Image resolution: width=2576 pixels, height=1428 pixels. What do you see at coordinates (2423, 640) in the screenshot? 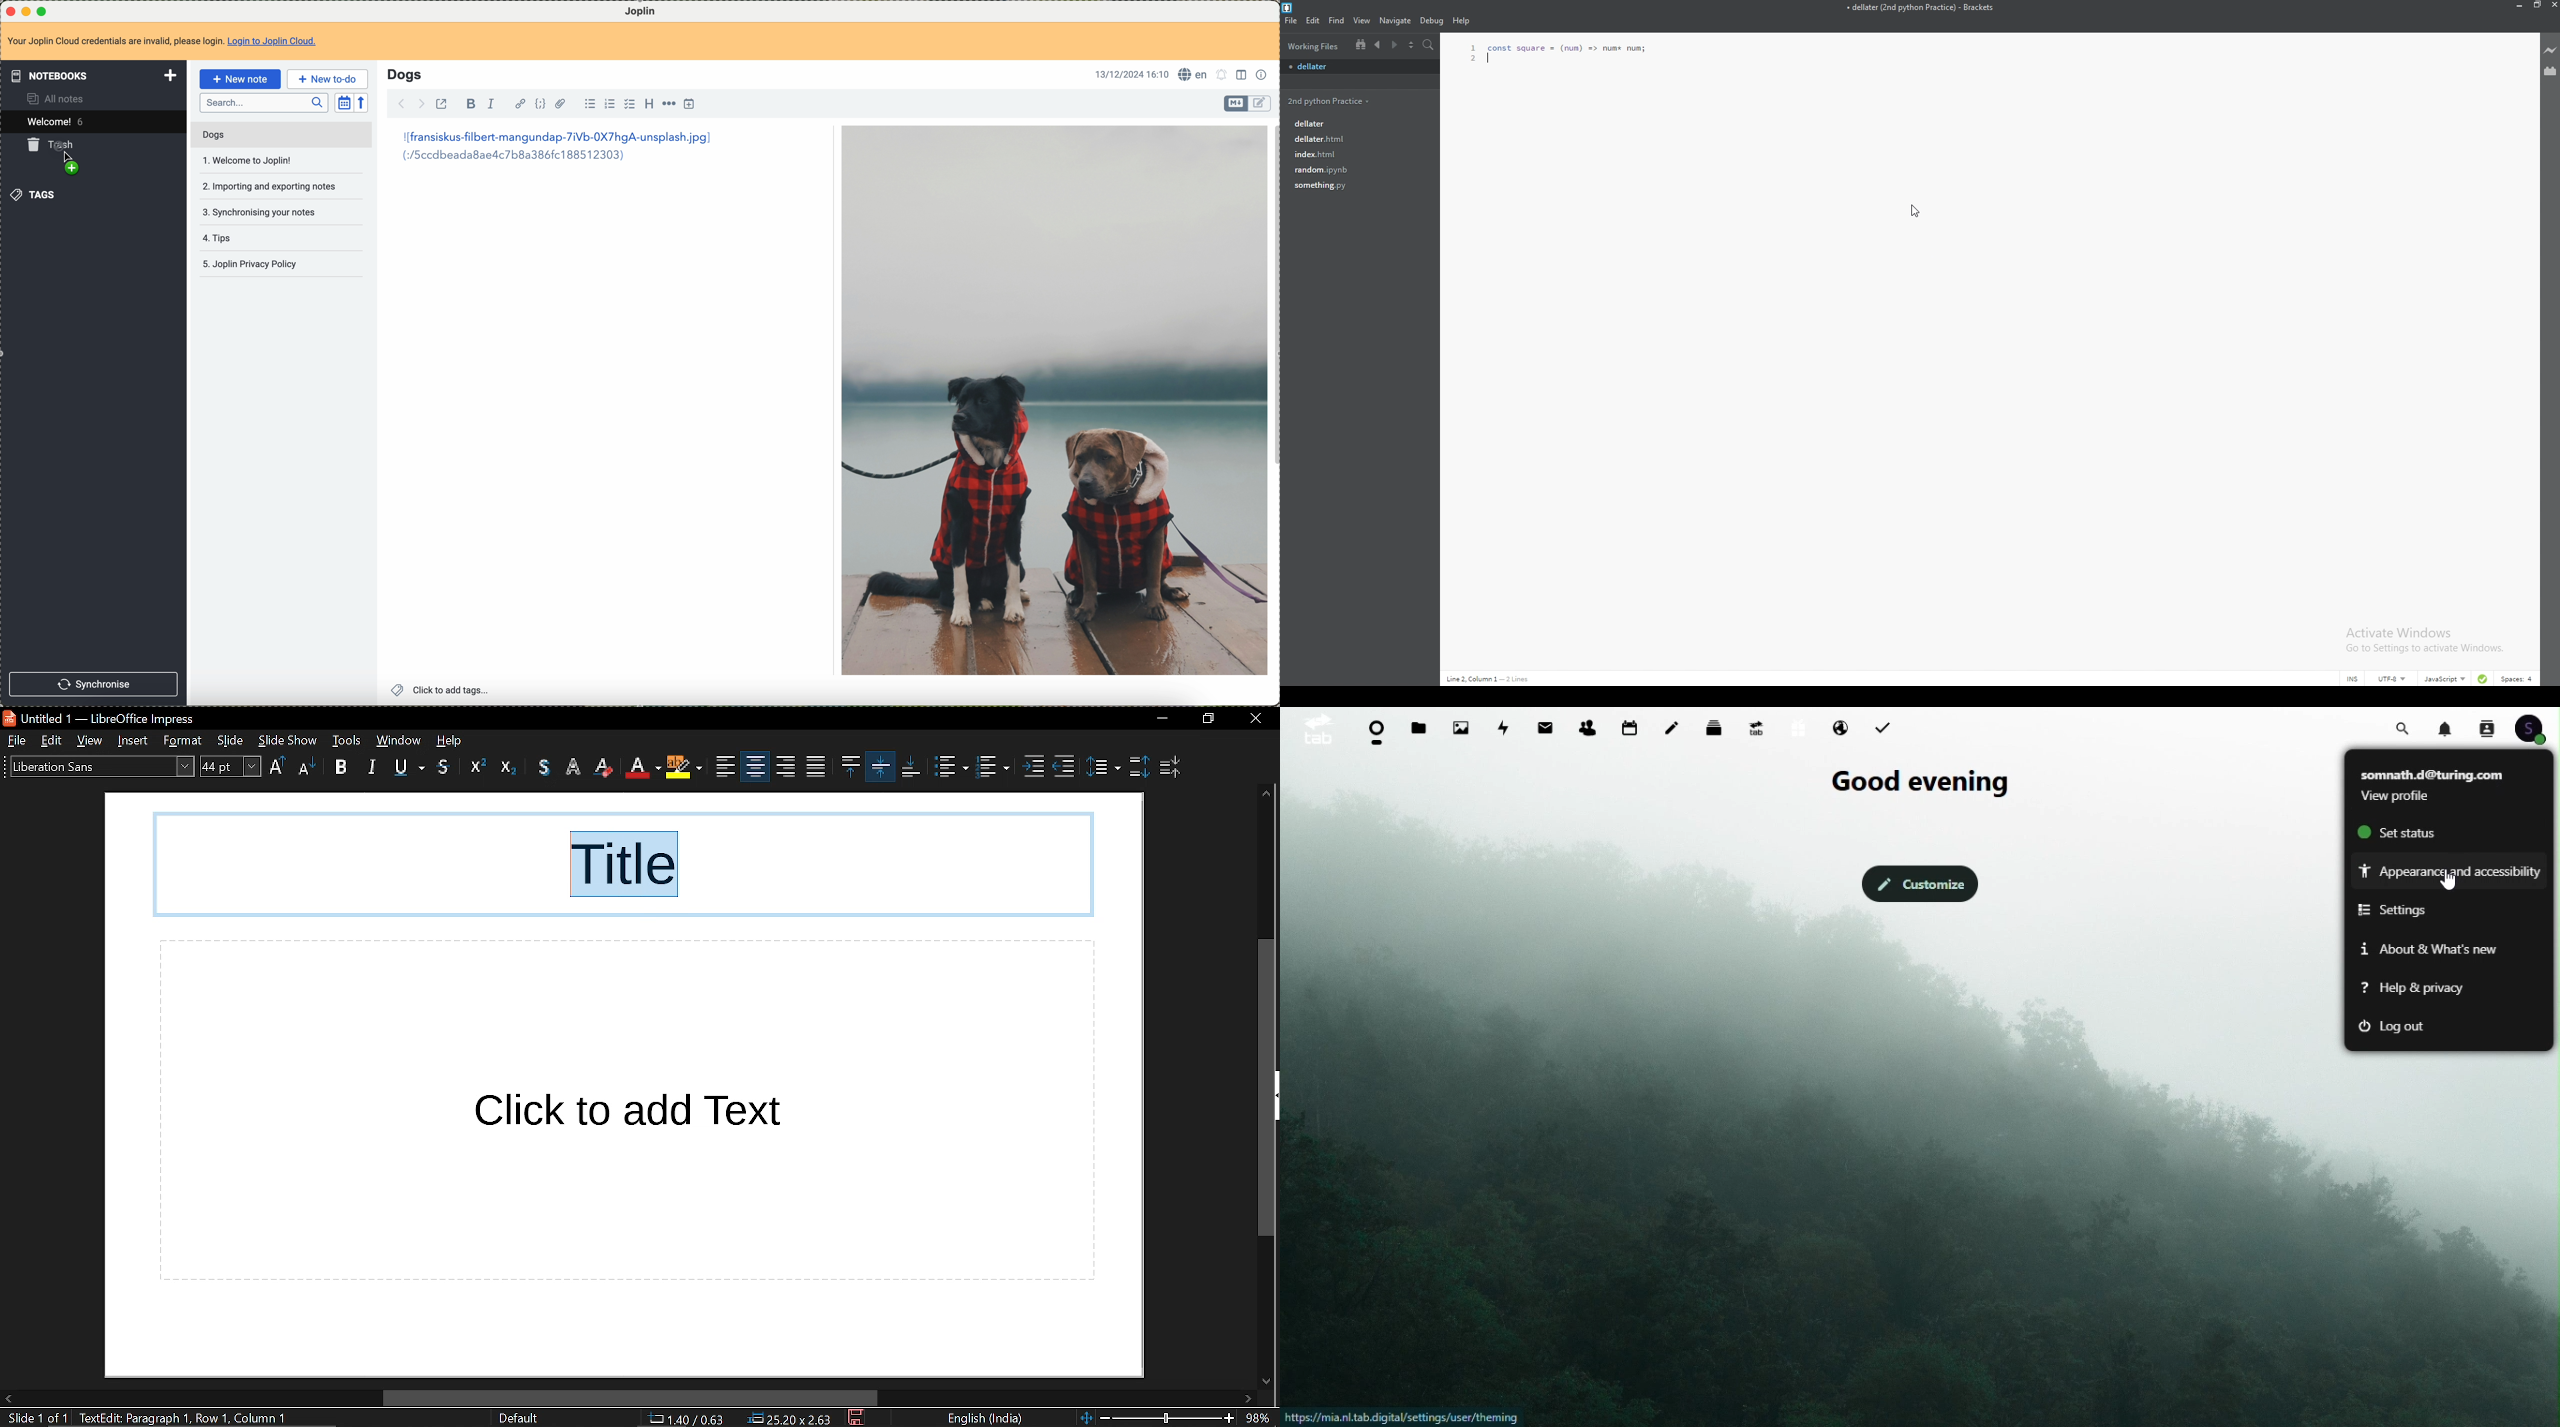
I see `Activate Windows
Go to Settings to activate Windows.` at bounding box center [2423, 640].